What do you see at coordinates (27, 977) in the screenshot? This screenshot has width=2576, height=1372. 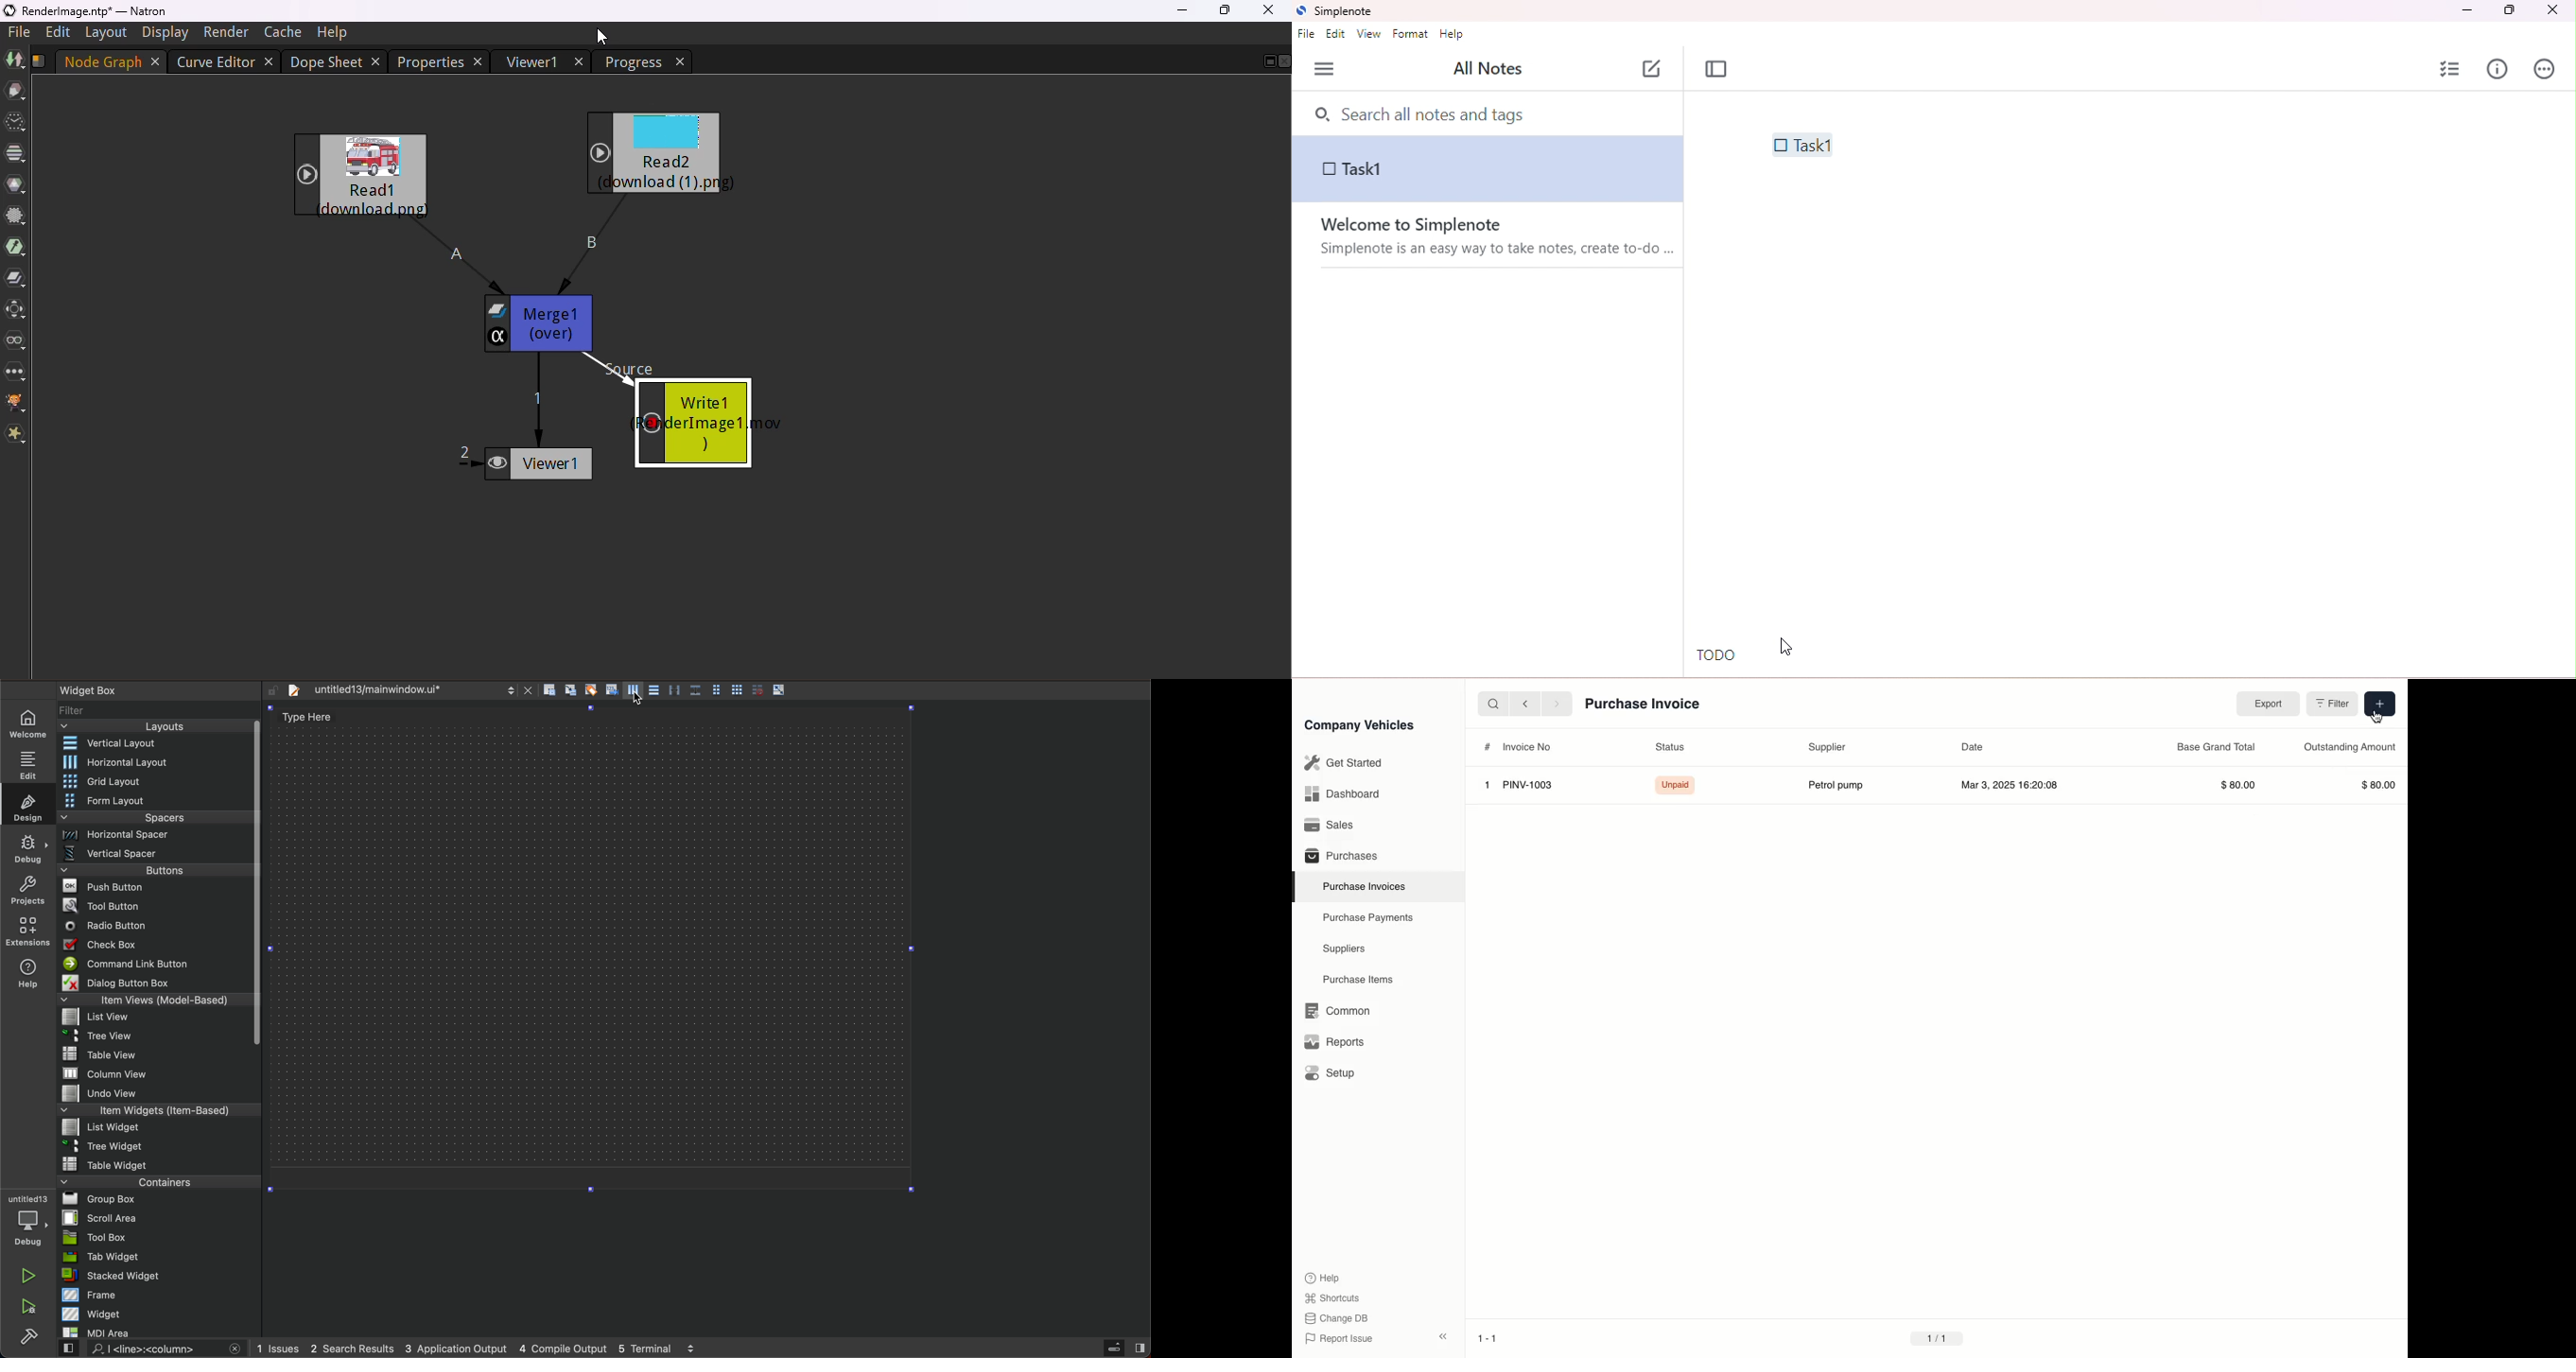 I see `help` at bounding box center [27, 977].